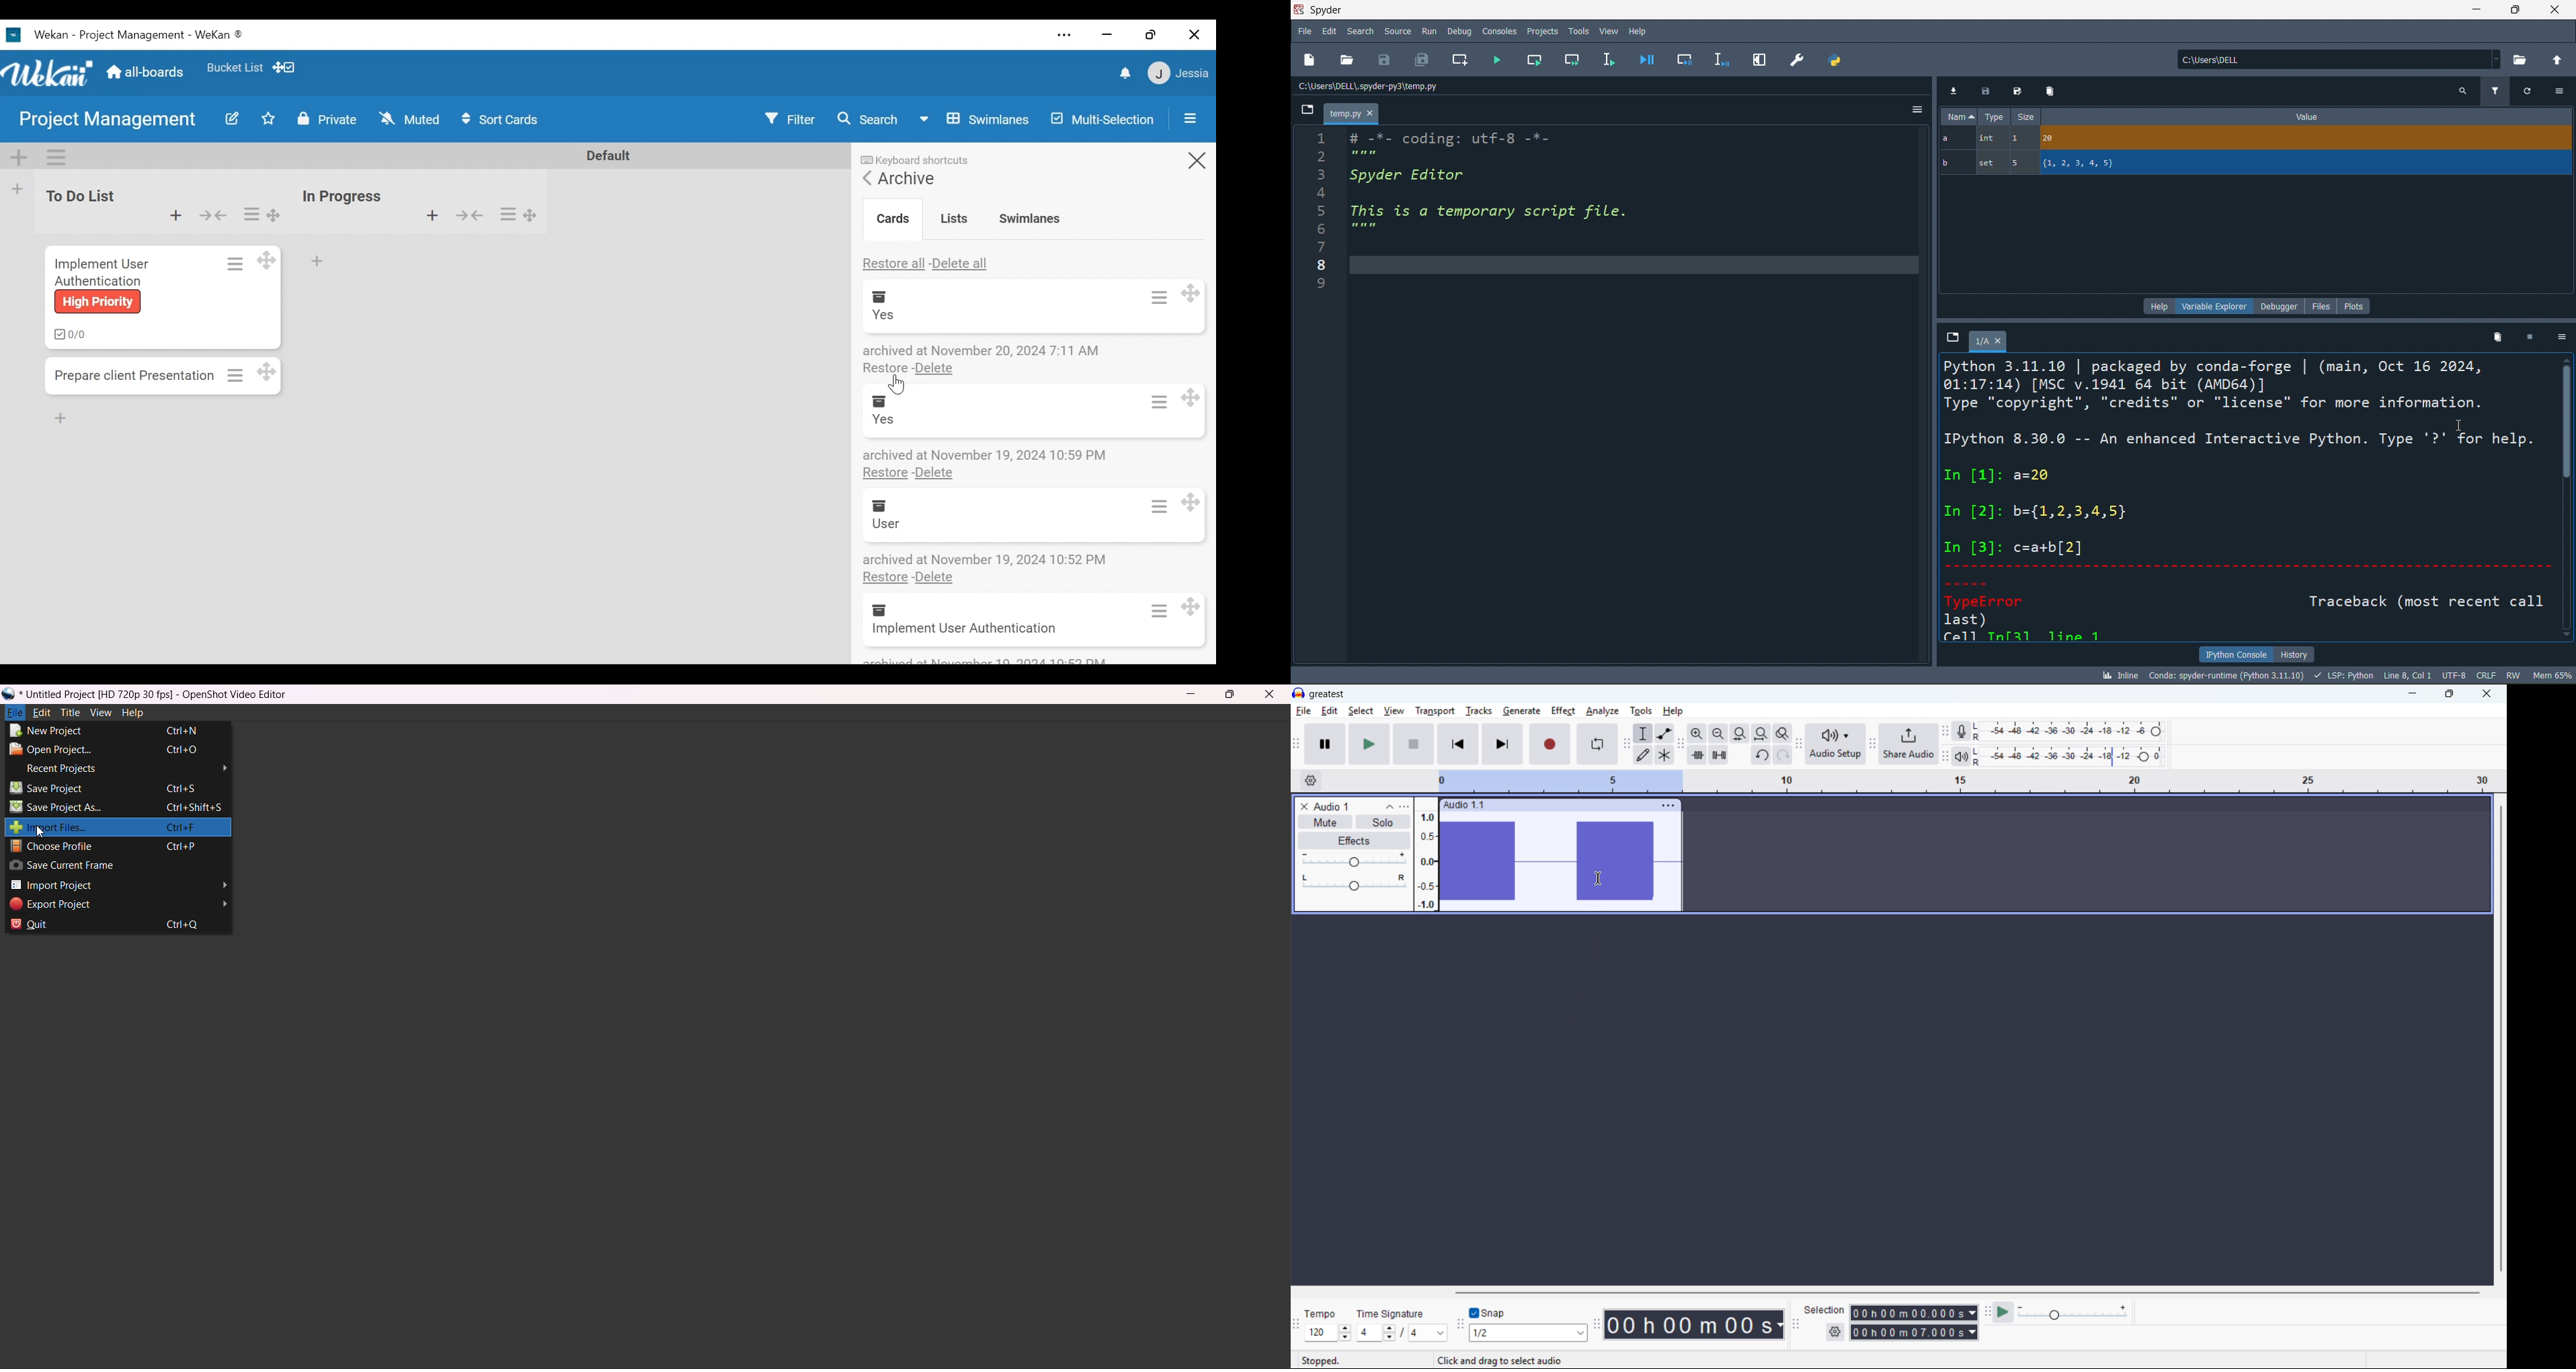  What do you see at coordinates (251, 215) in the screenshot?
I see `list Actions` at bounding box center [251, 215].